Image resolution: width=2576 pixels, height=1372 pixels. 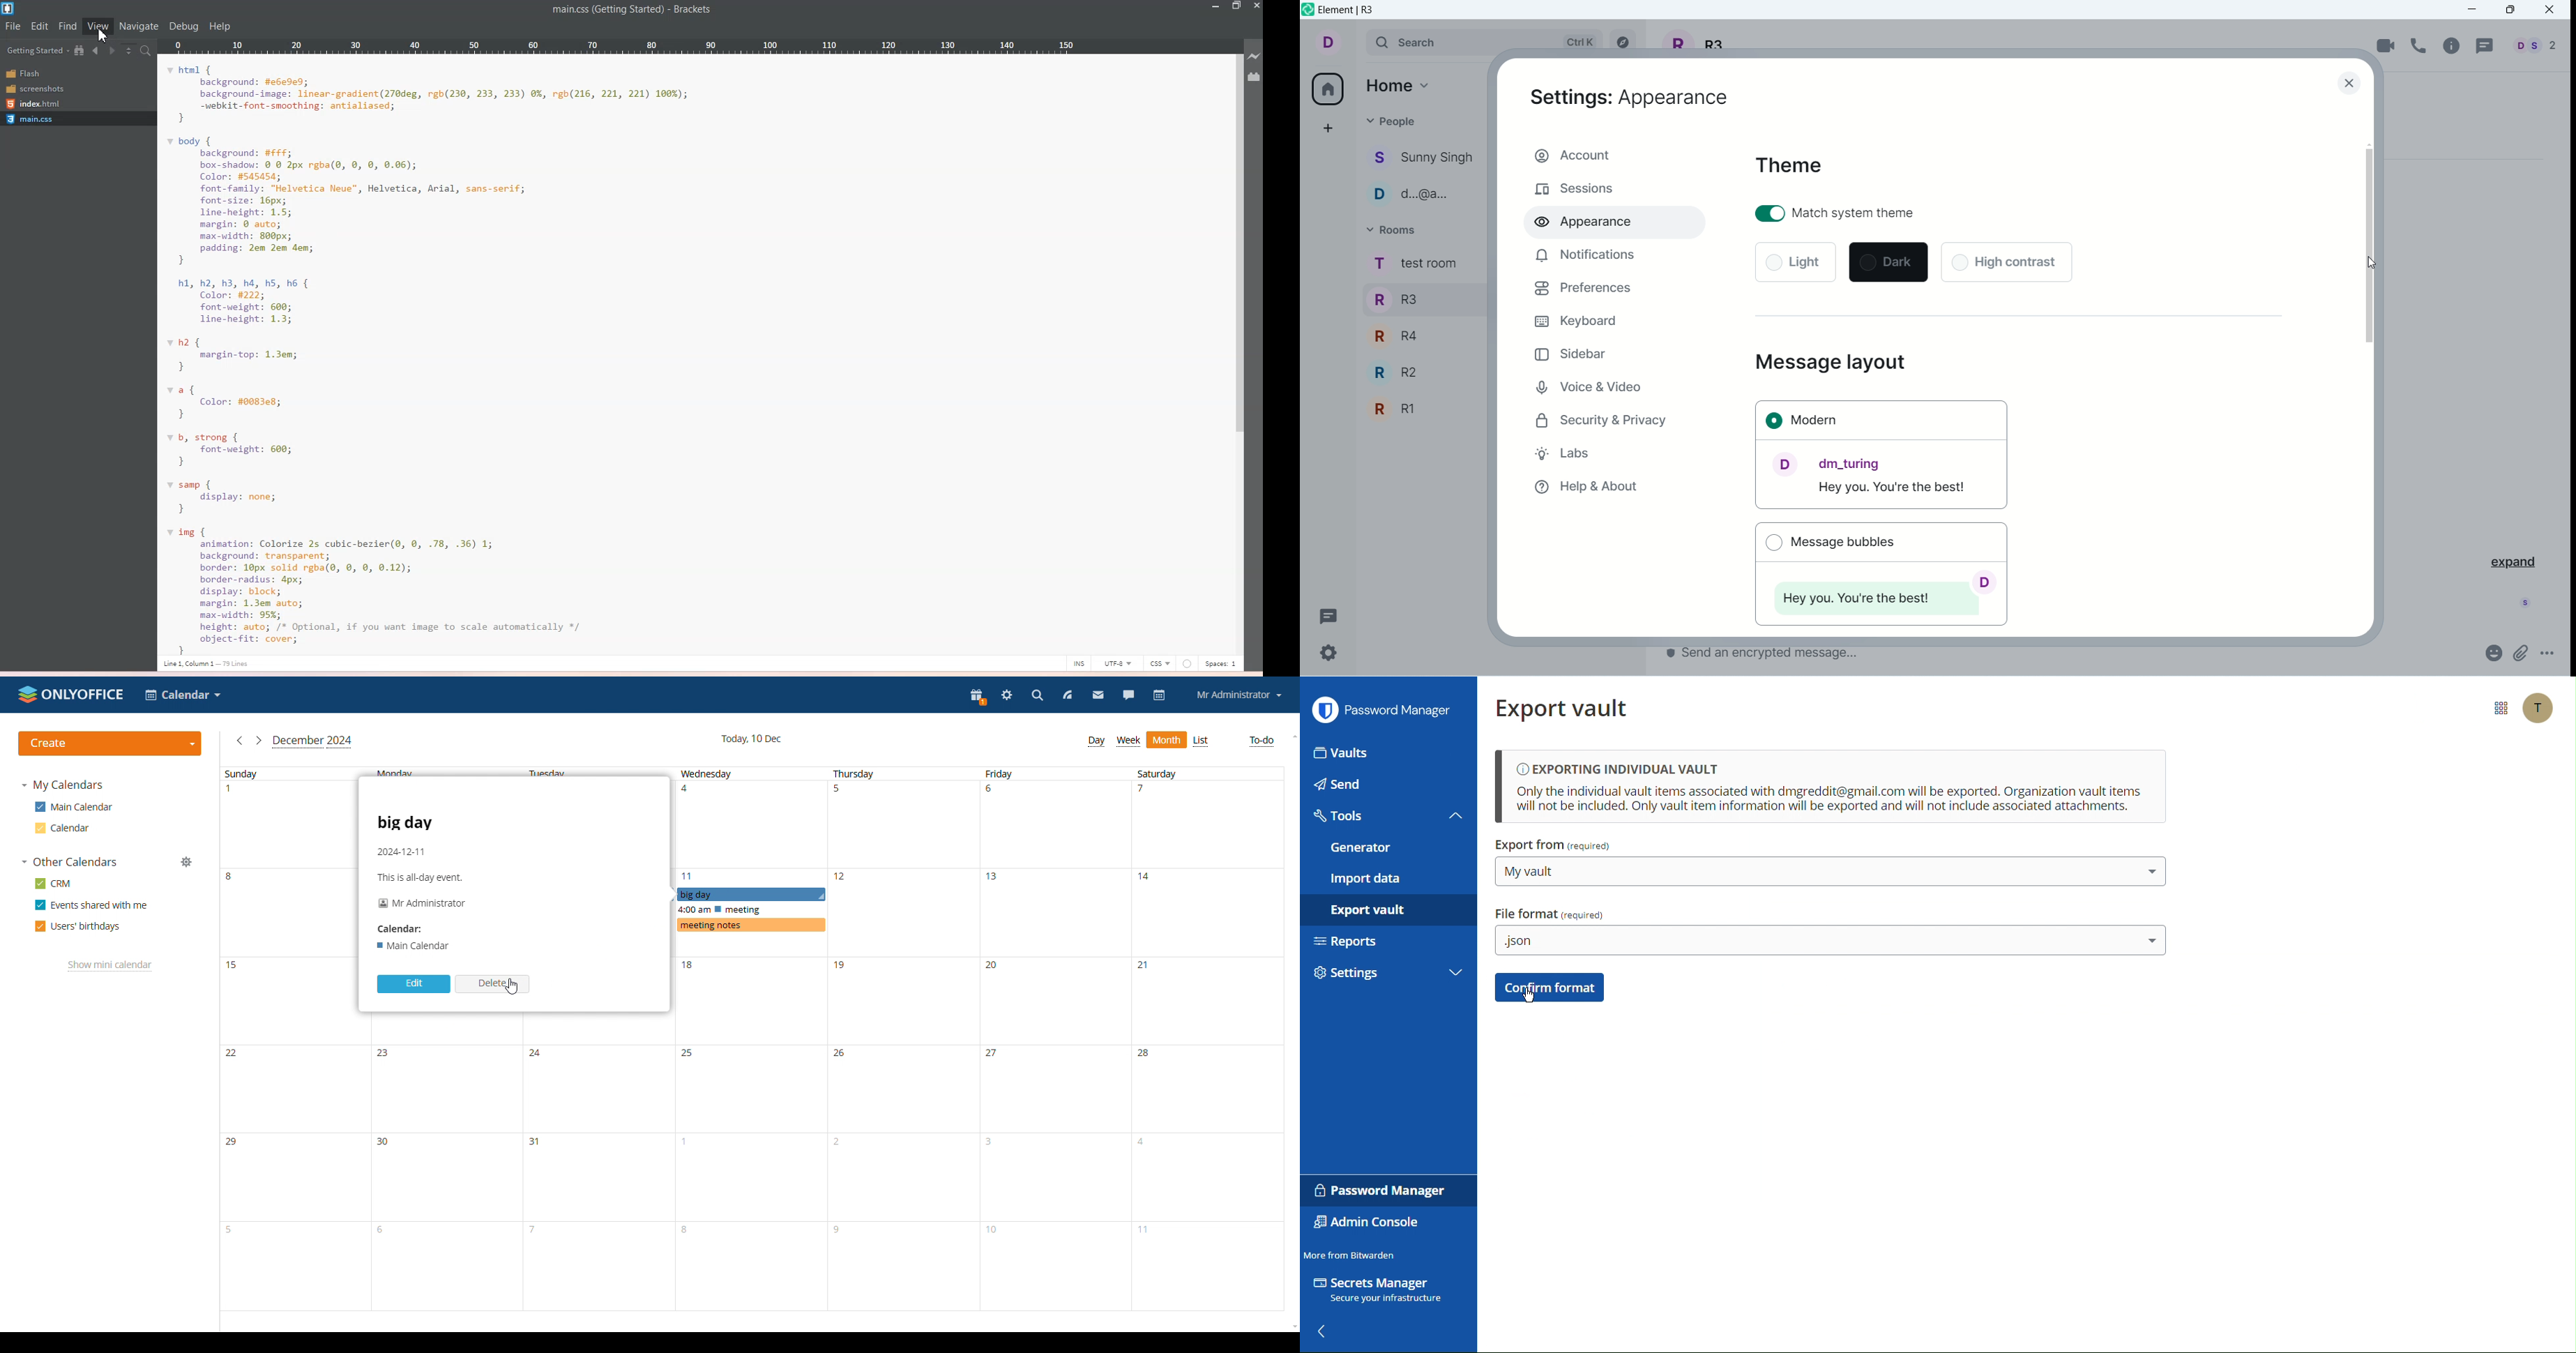 I want to click on maximize, so click(x=2510, y=11).